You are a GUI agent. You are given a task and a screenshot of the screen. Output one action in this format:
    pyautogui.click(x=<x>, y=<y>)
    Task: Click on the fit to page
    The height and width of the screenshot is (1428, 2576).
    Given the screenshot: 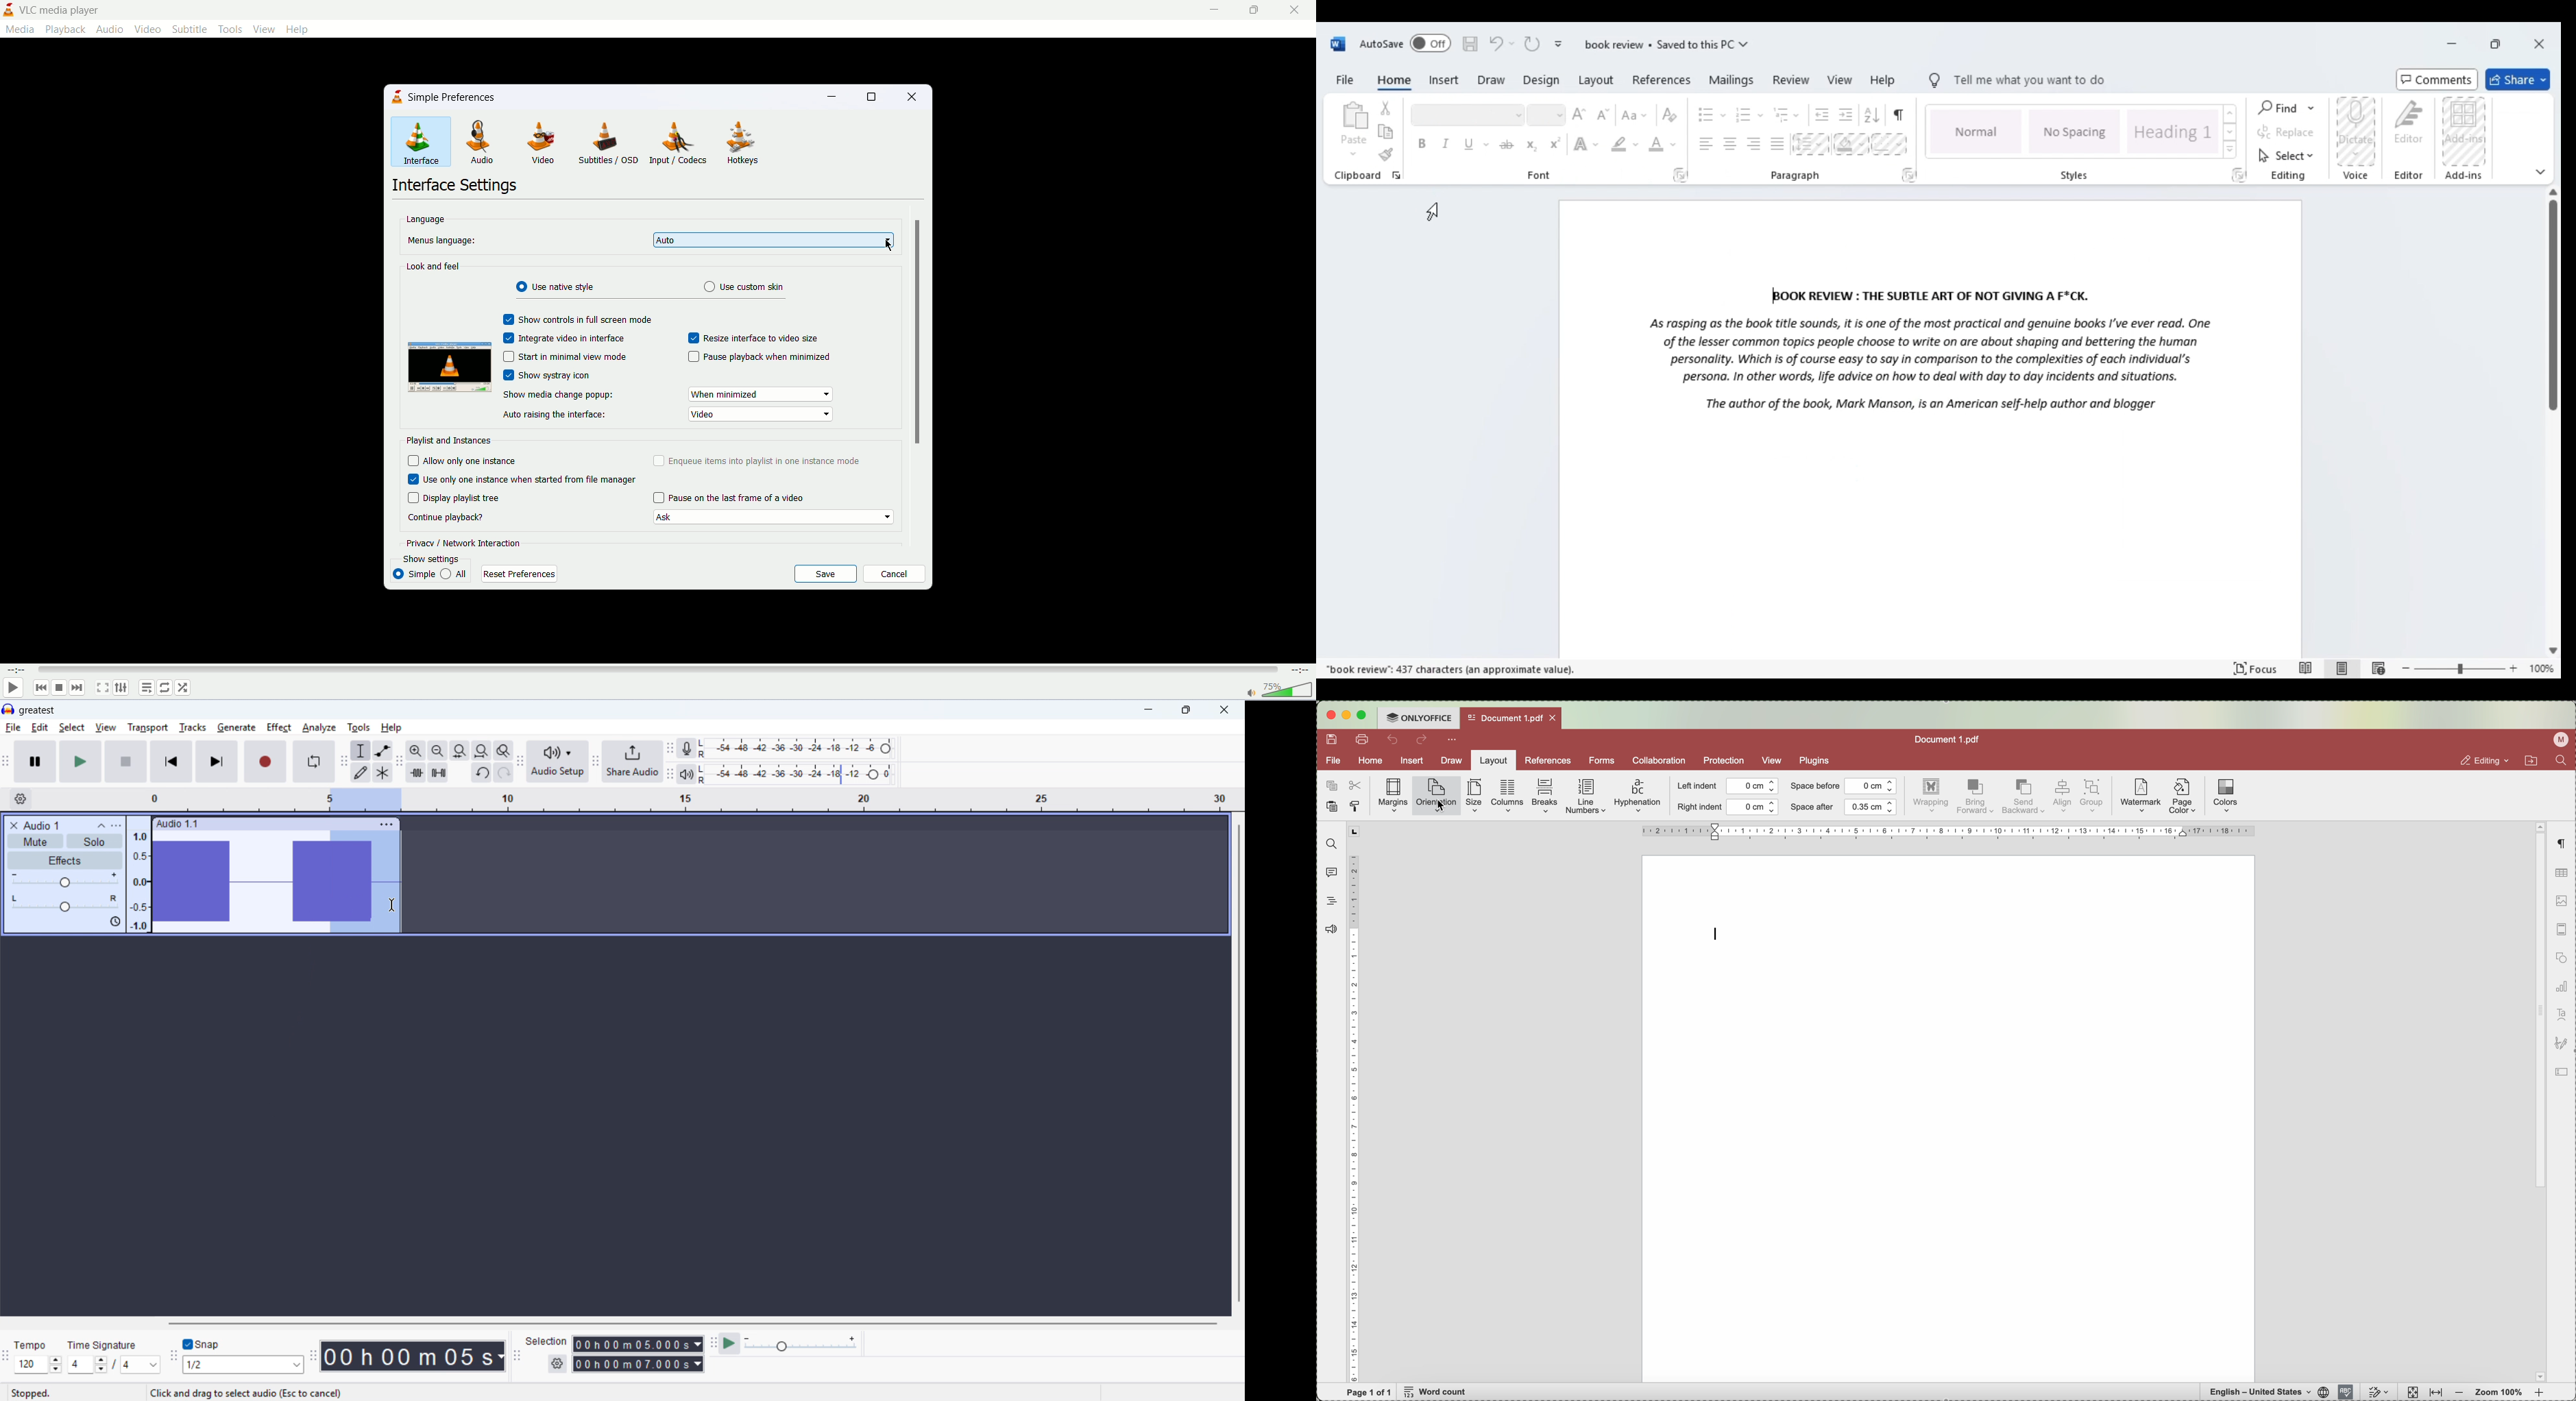 What is the action you would take?
    pyautogui.click(x=2411, y=1392)
    